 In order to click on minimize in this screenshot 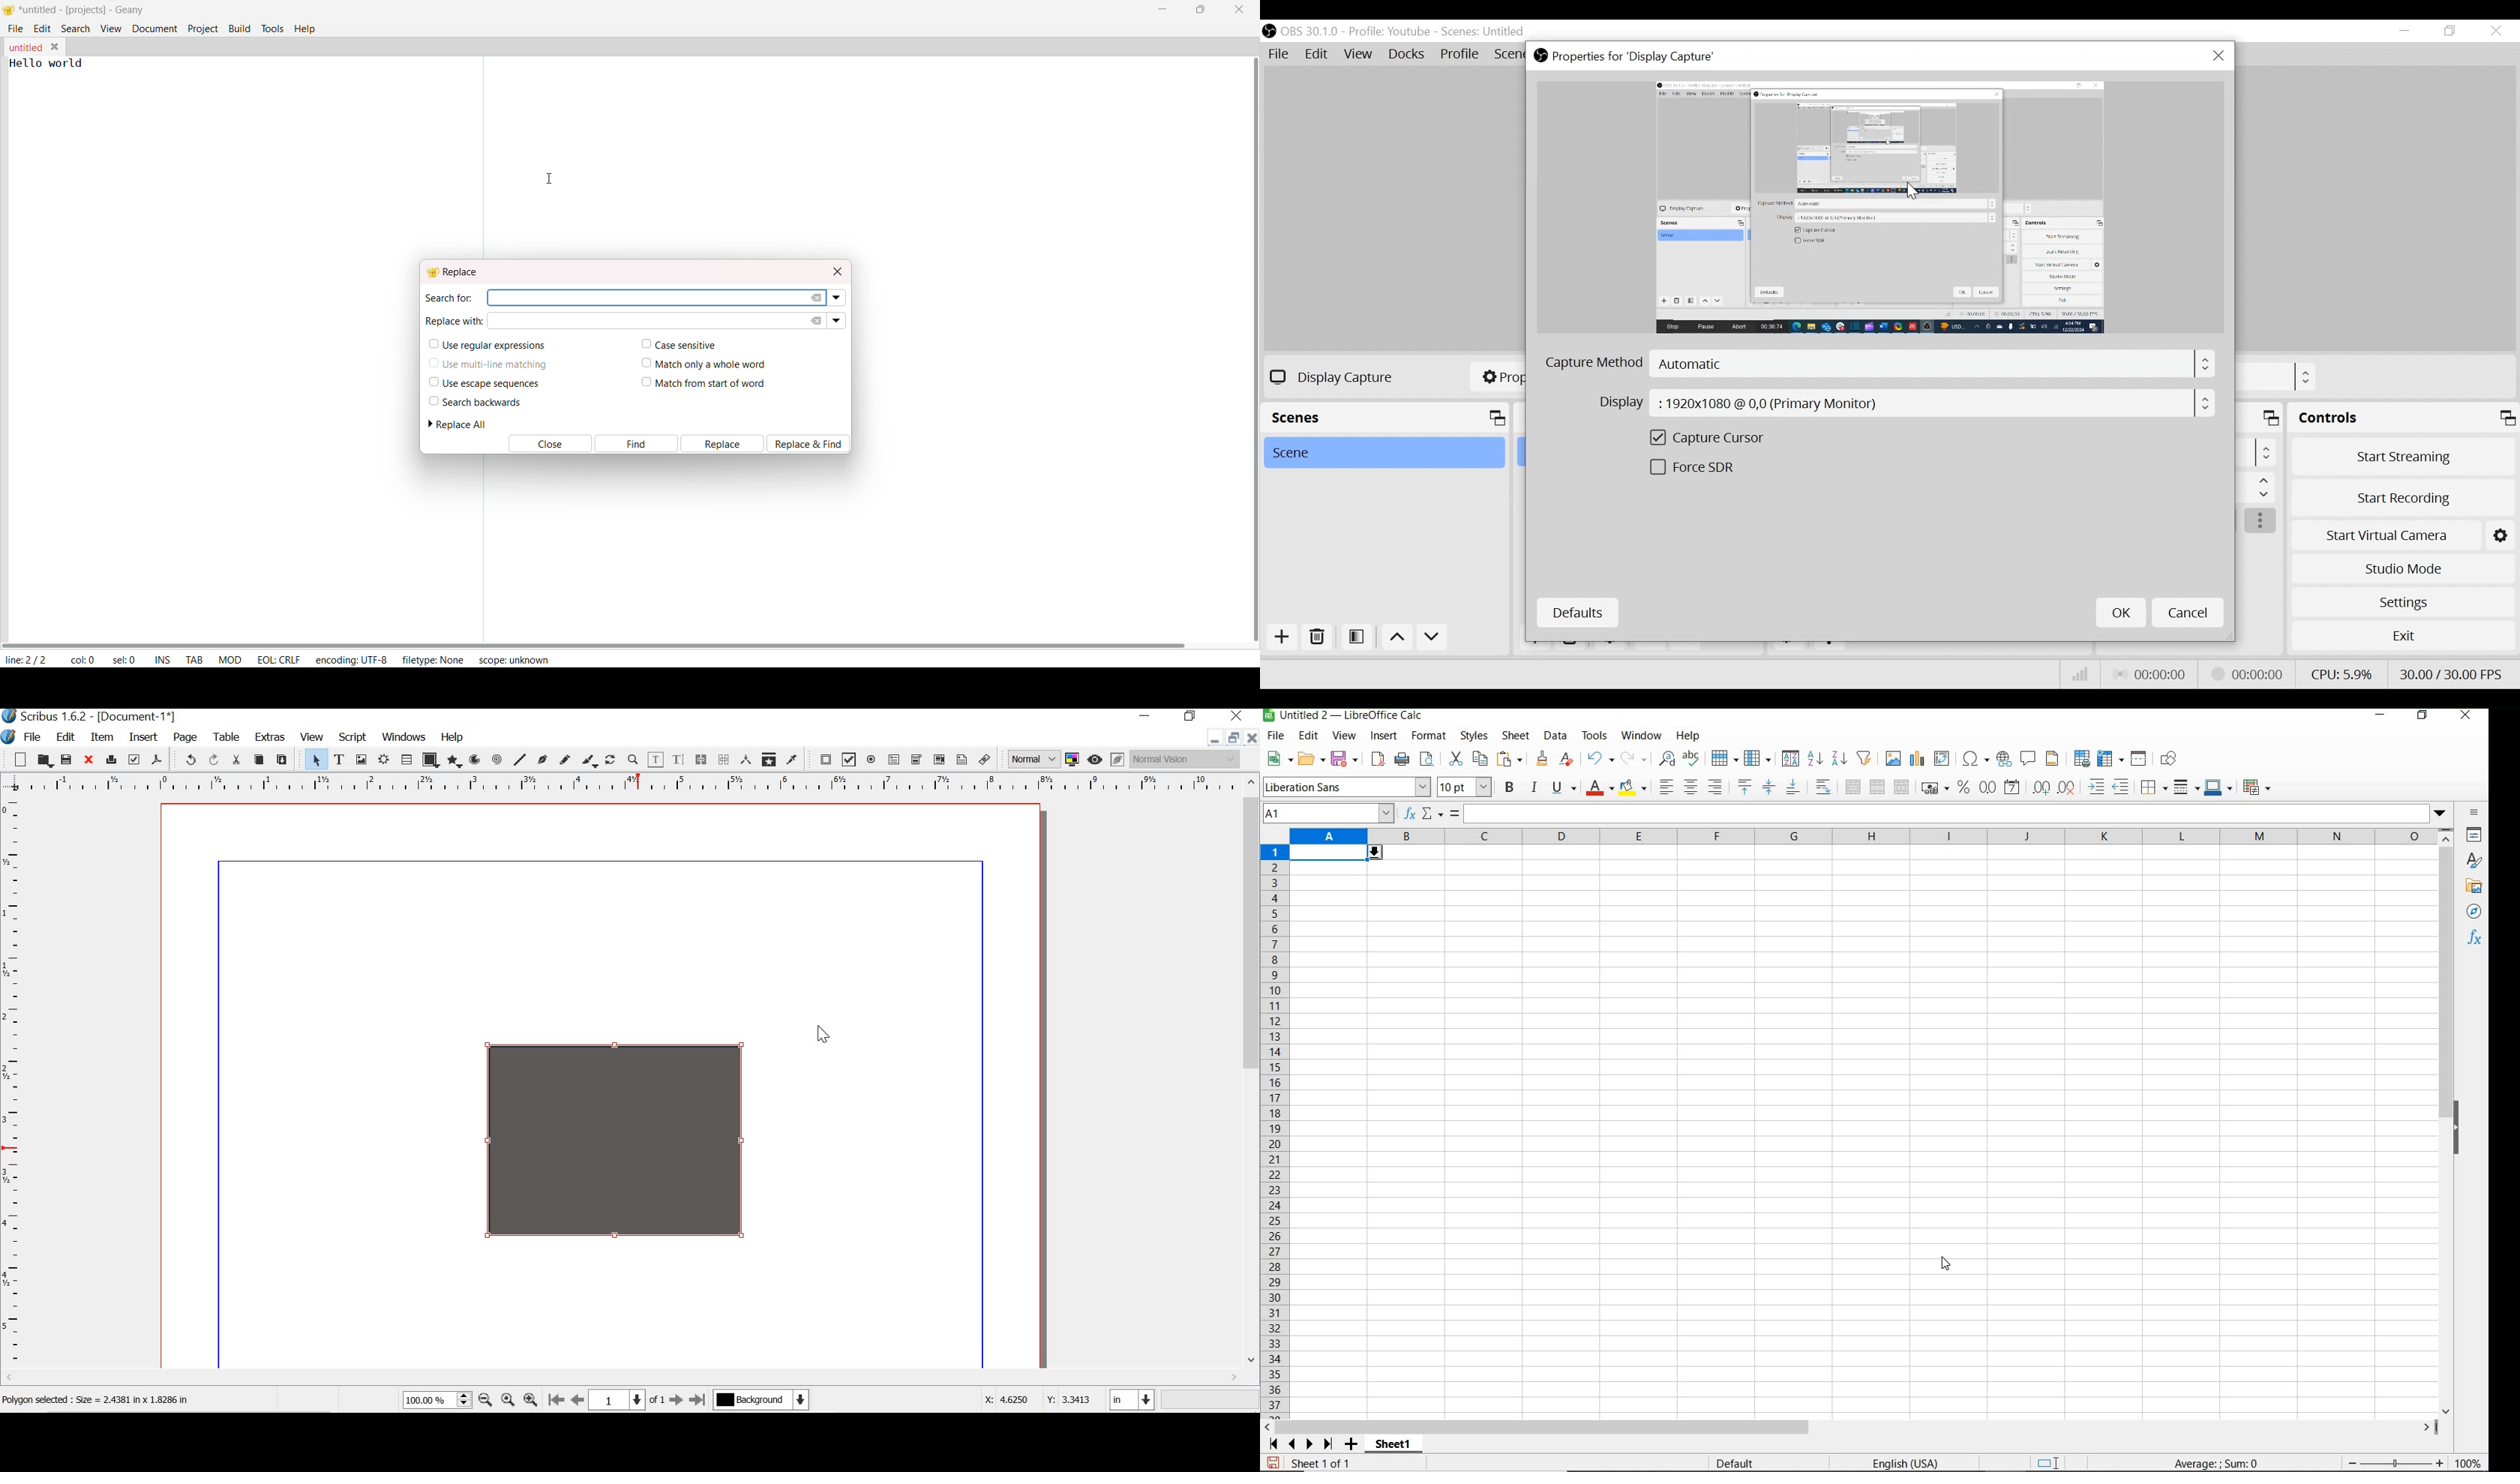, I will do `click(1144, 716)`.